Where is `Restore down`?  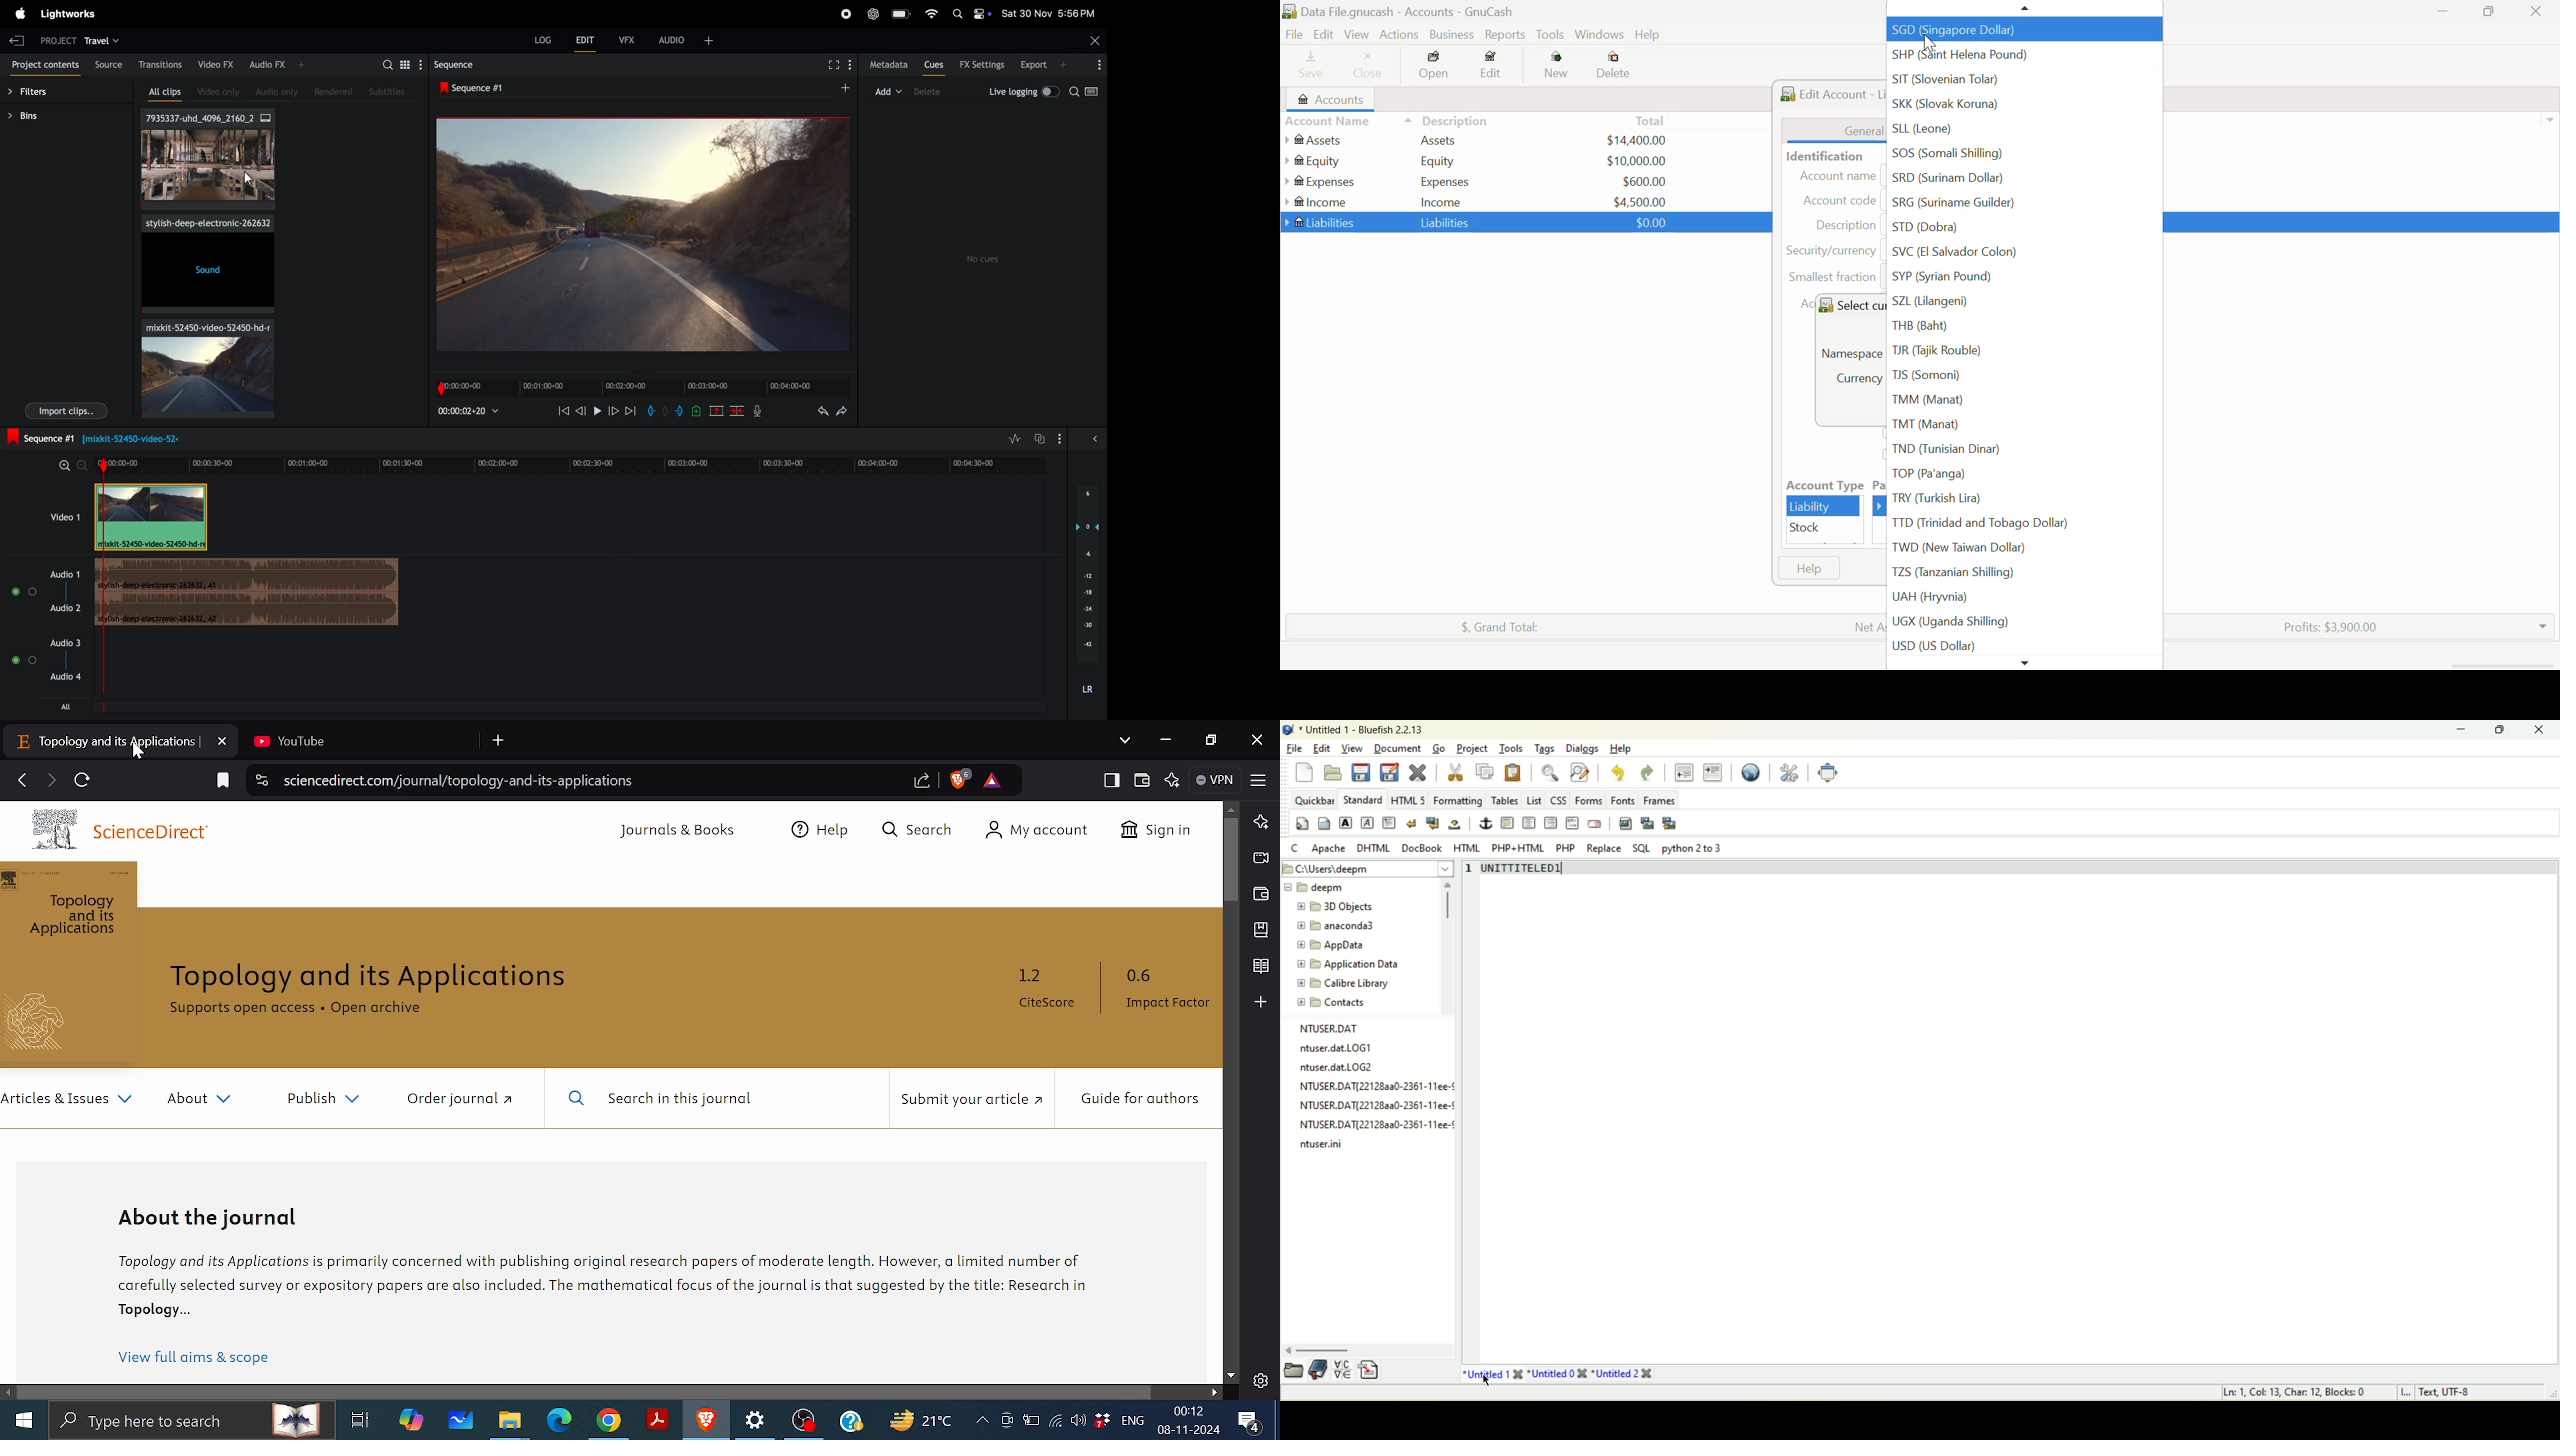
Restore down is located at coordinates (1214, 741).